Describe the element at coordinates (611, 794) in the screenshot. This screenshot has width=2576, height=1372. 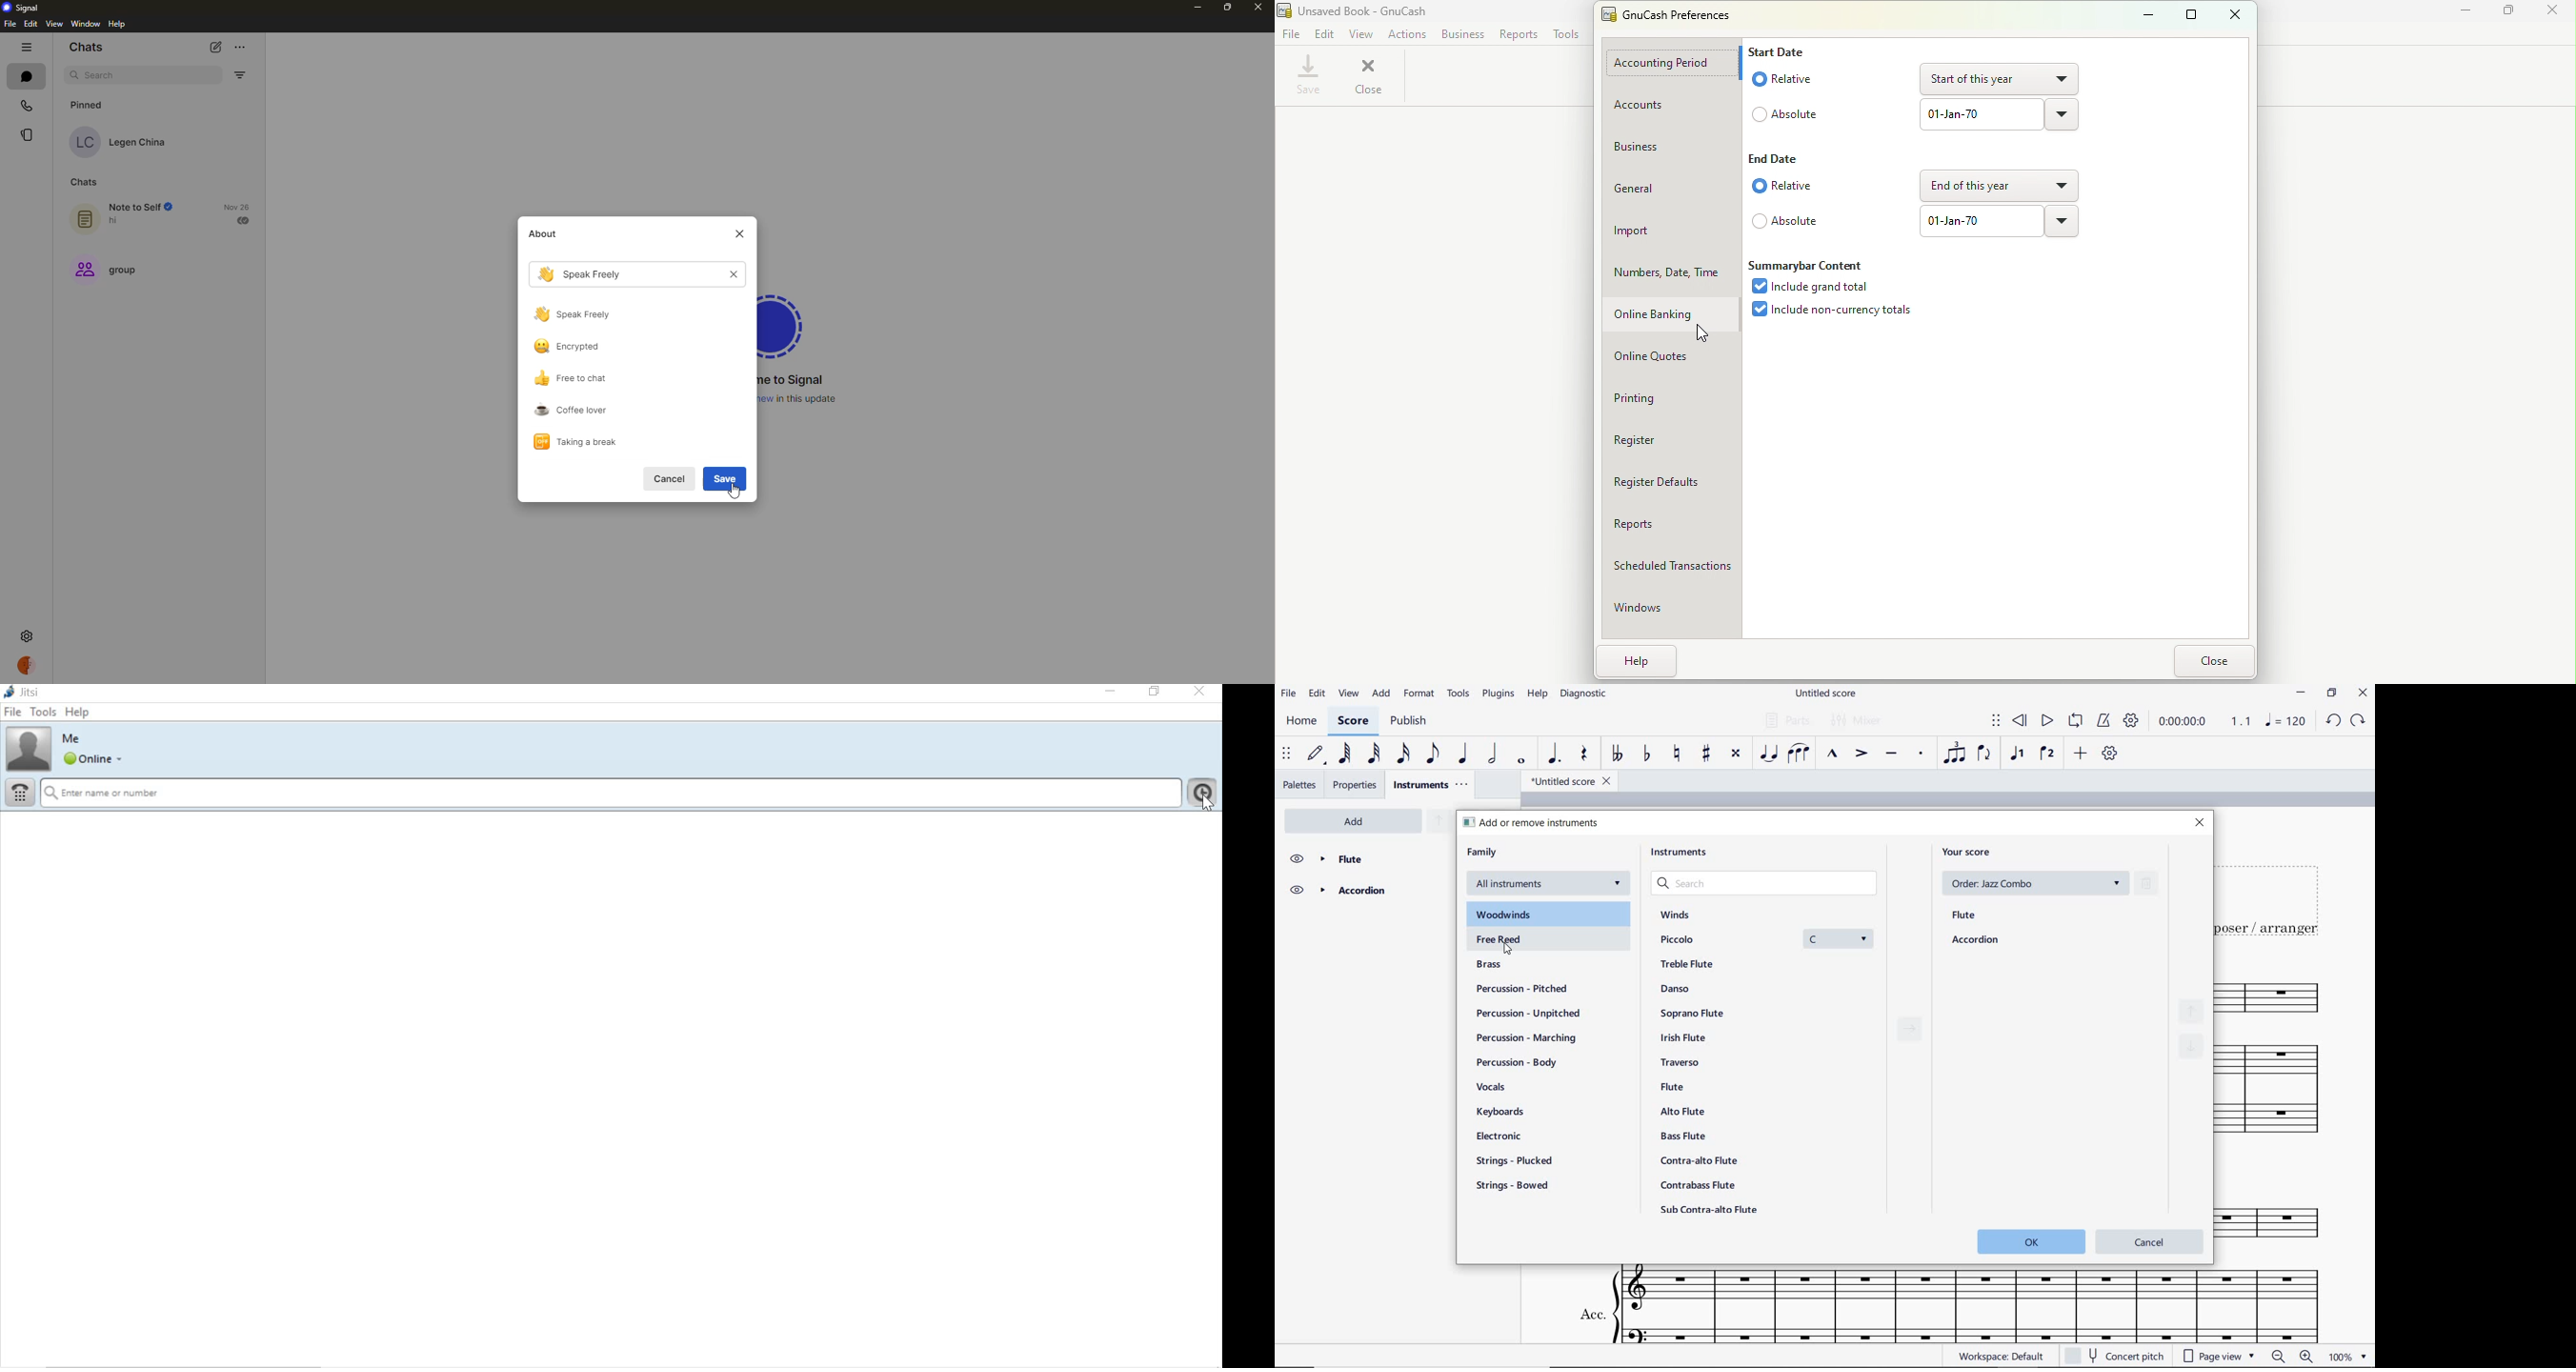
I see `search contacts` at that location.